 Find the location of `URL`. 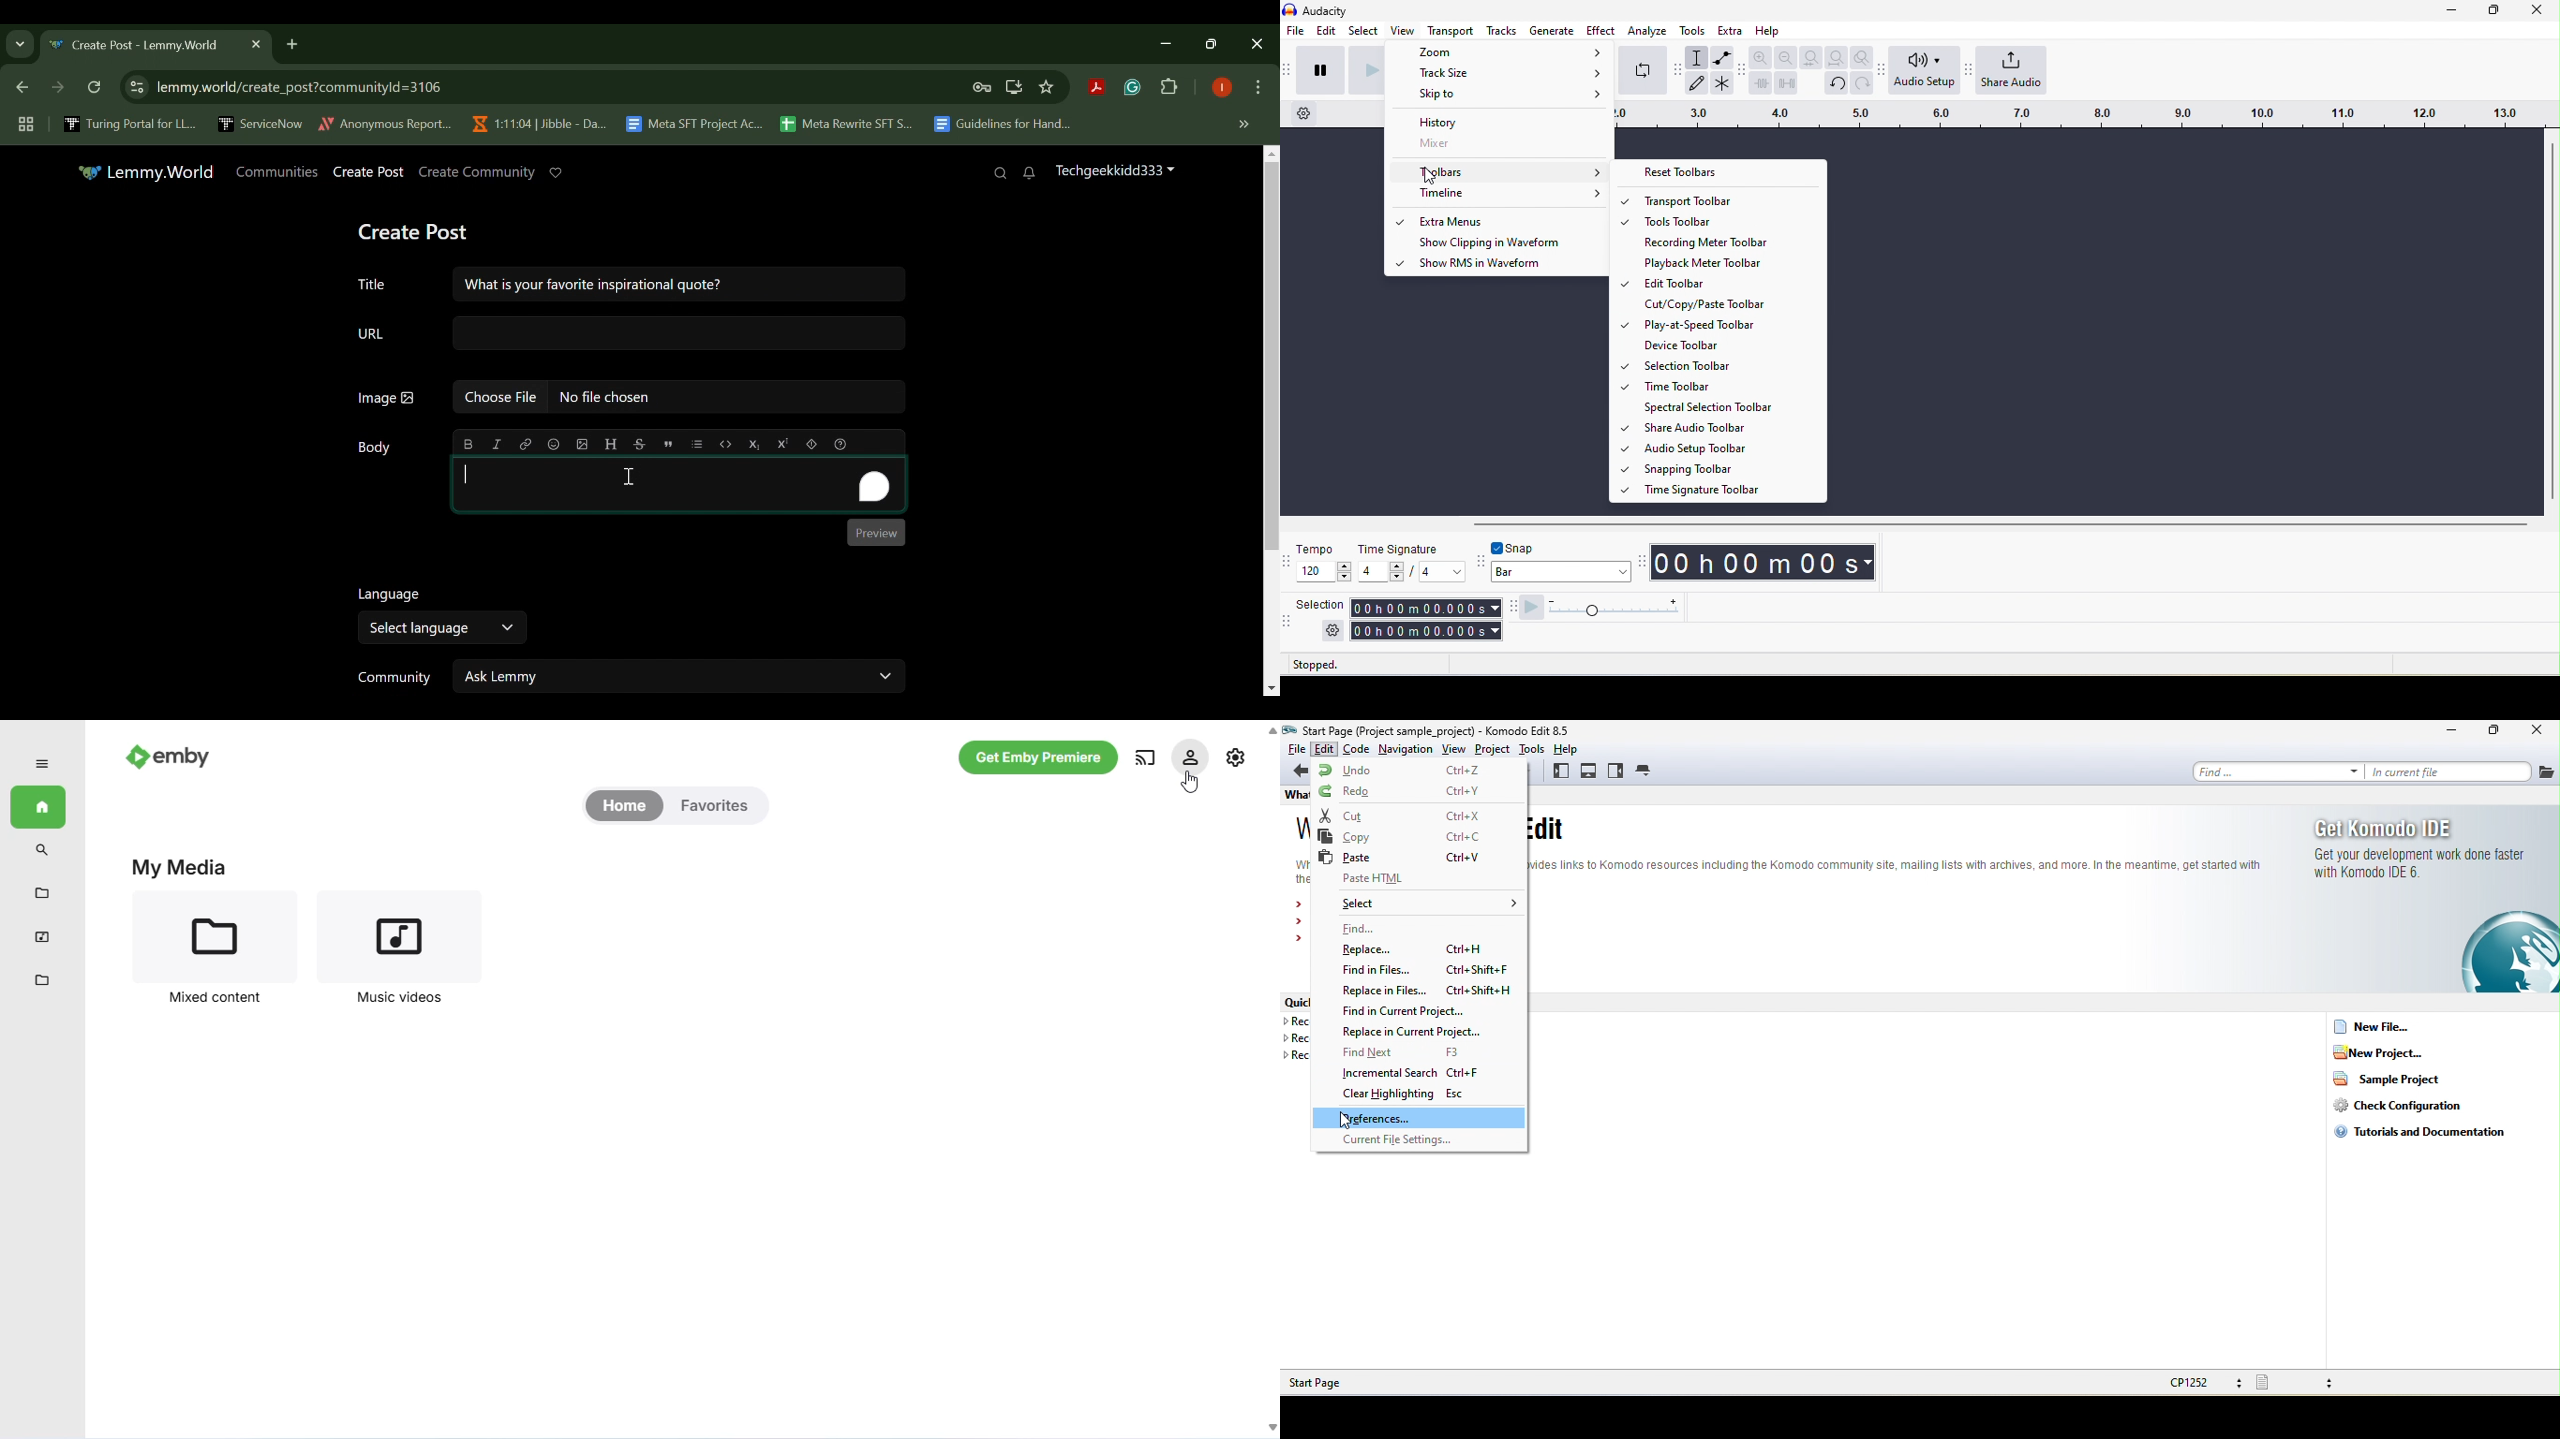

URL is located at coordinates (630, 334).